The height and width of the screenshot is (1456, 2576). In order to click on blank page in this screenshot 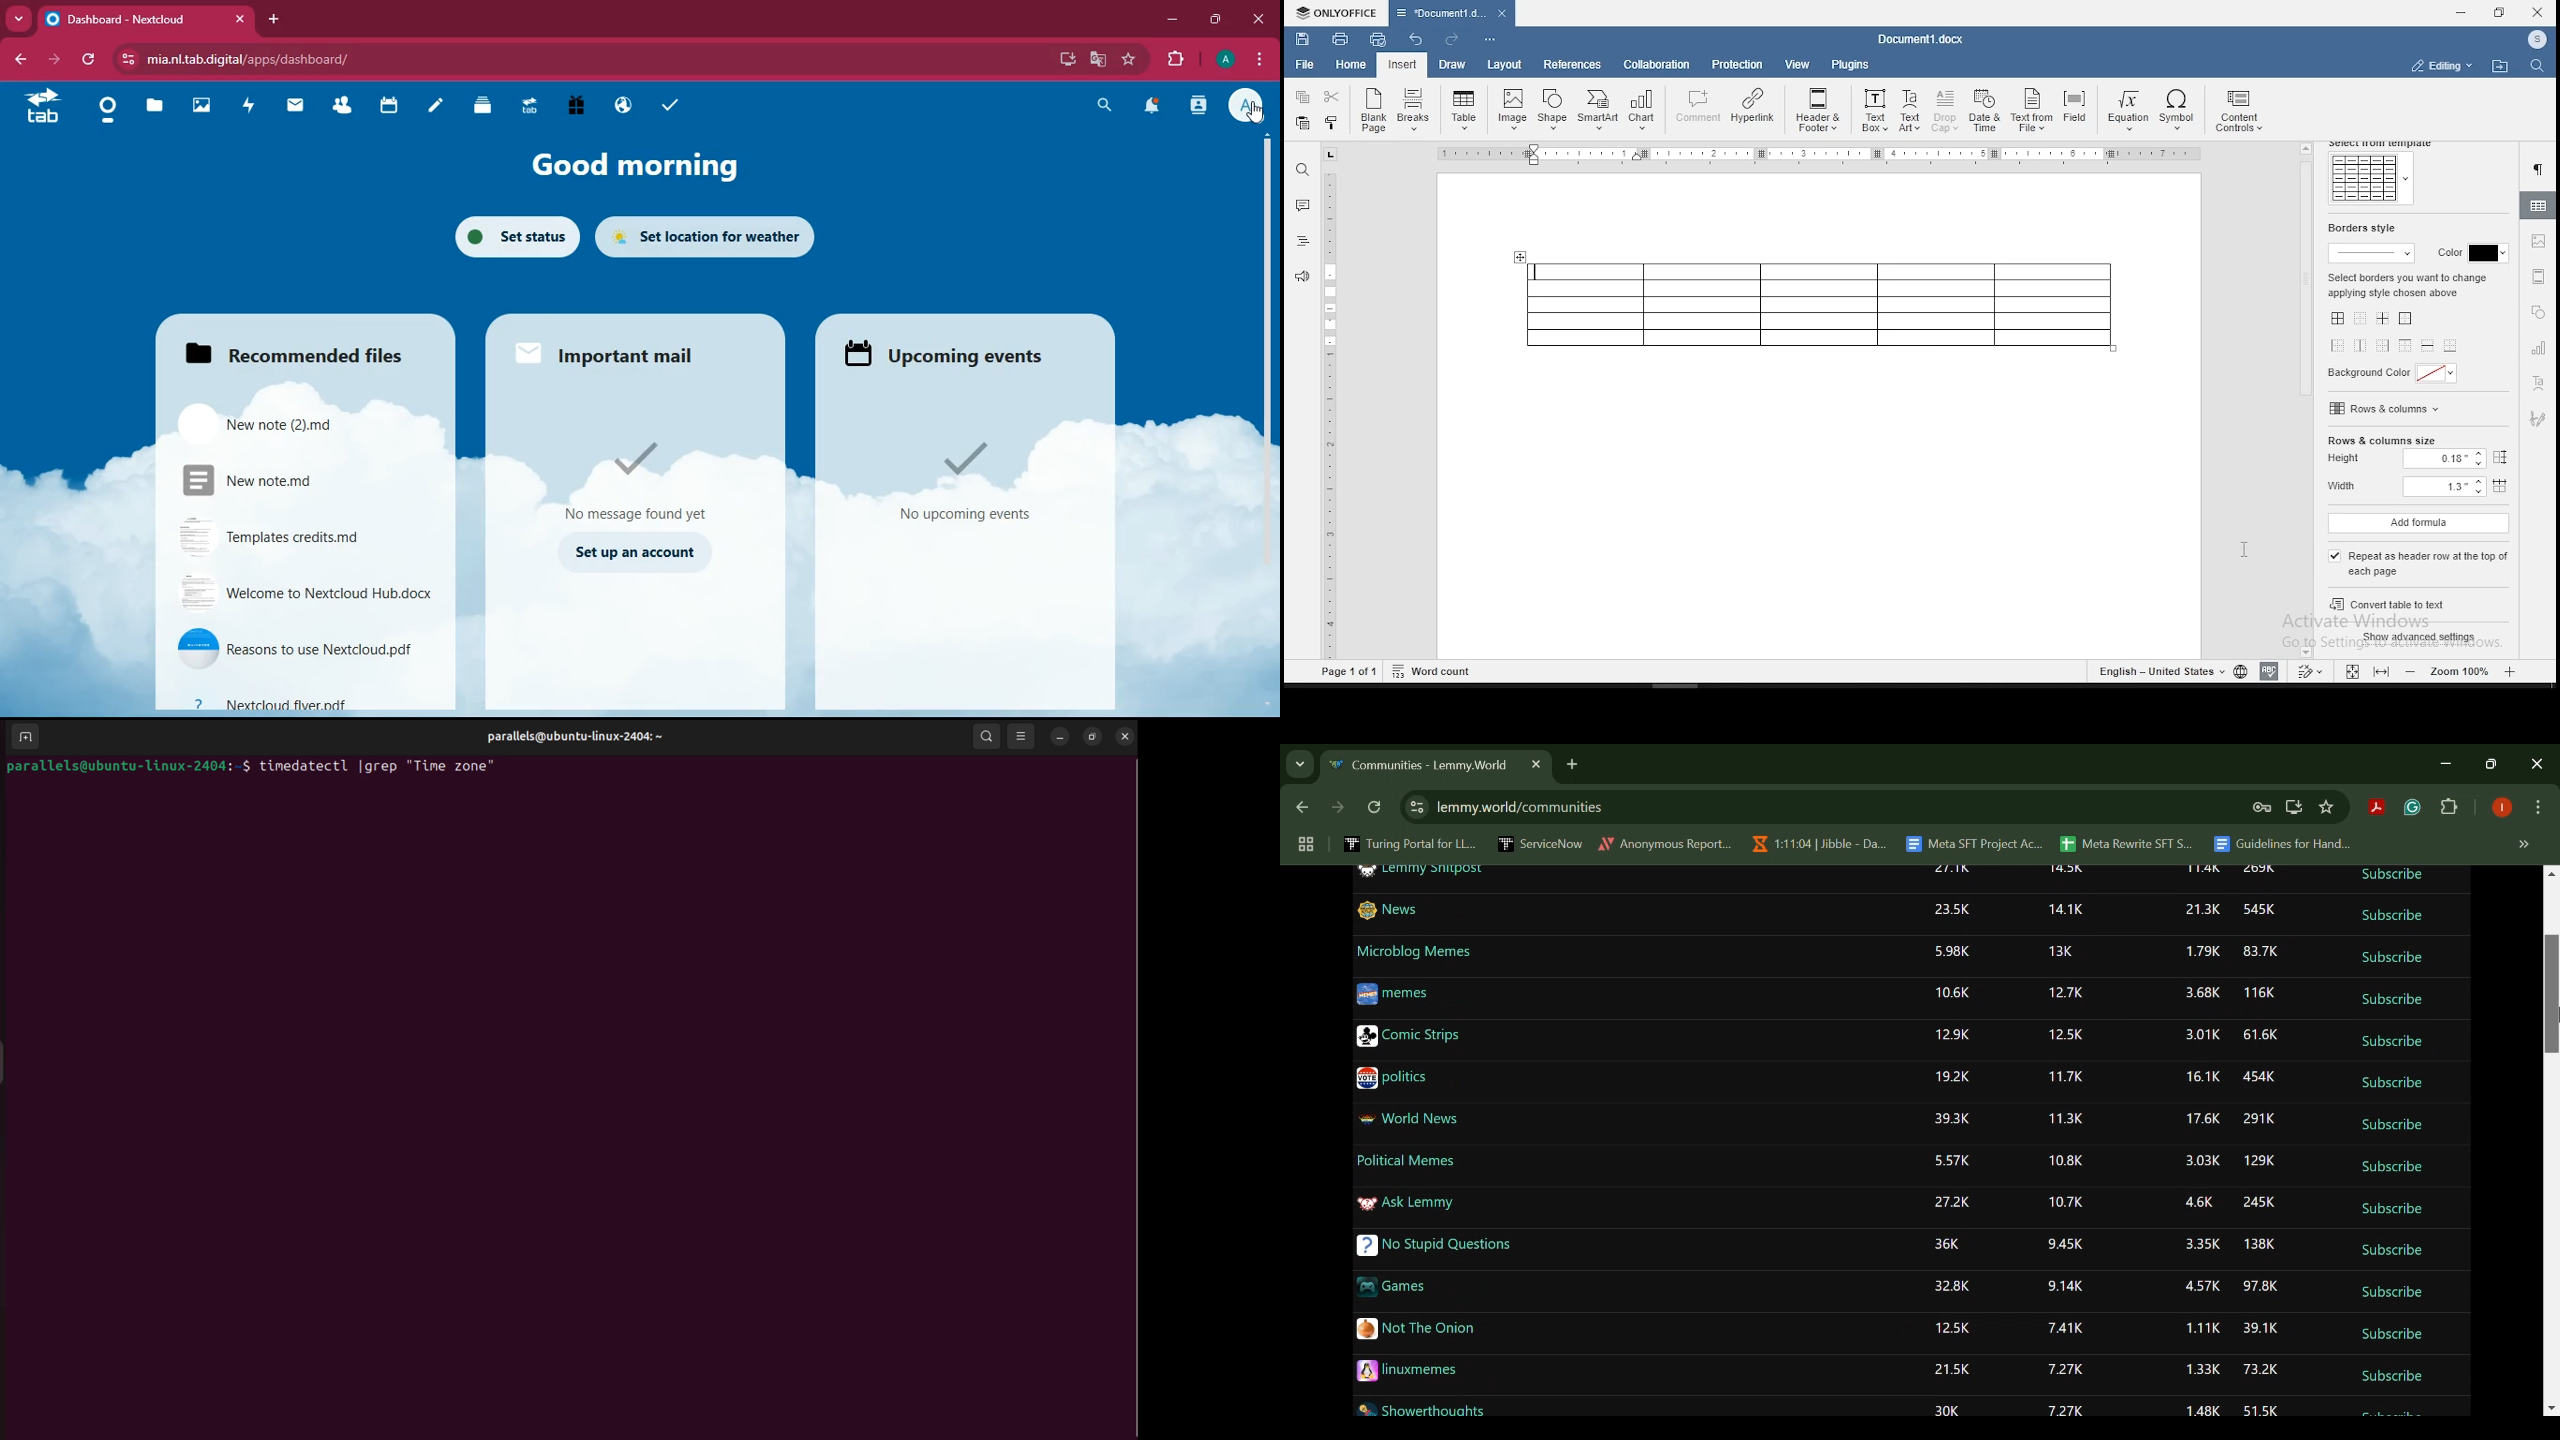, I will do `click(1371, 112)`.